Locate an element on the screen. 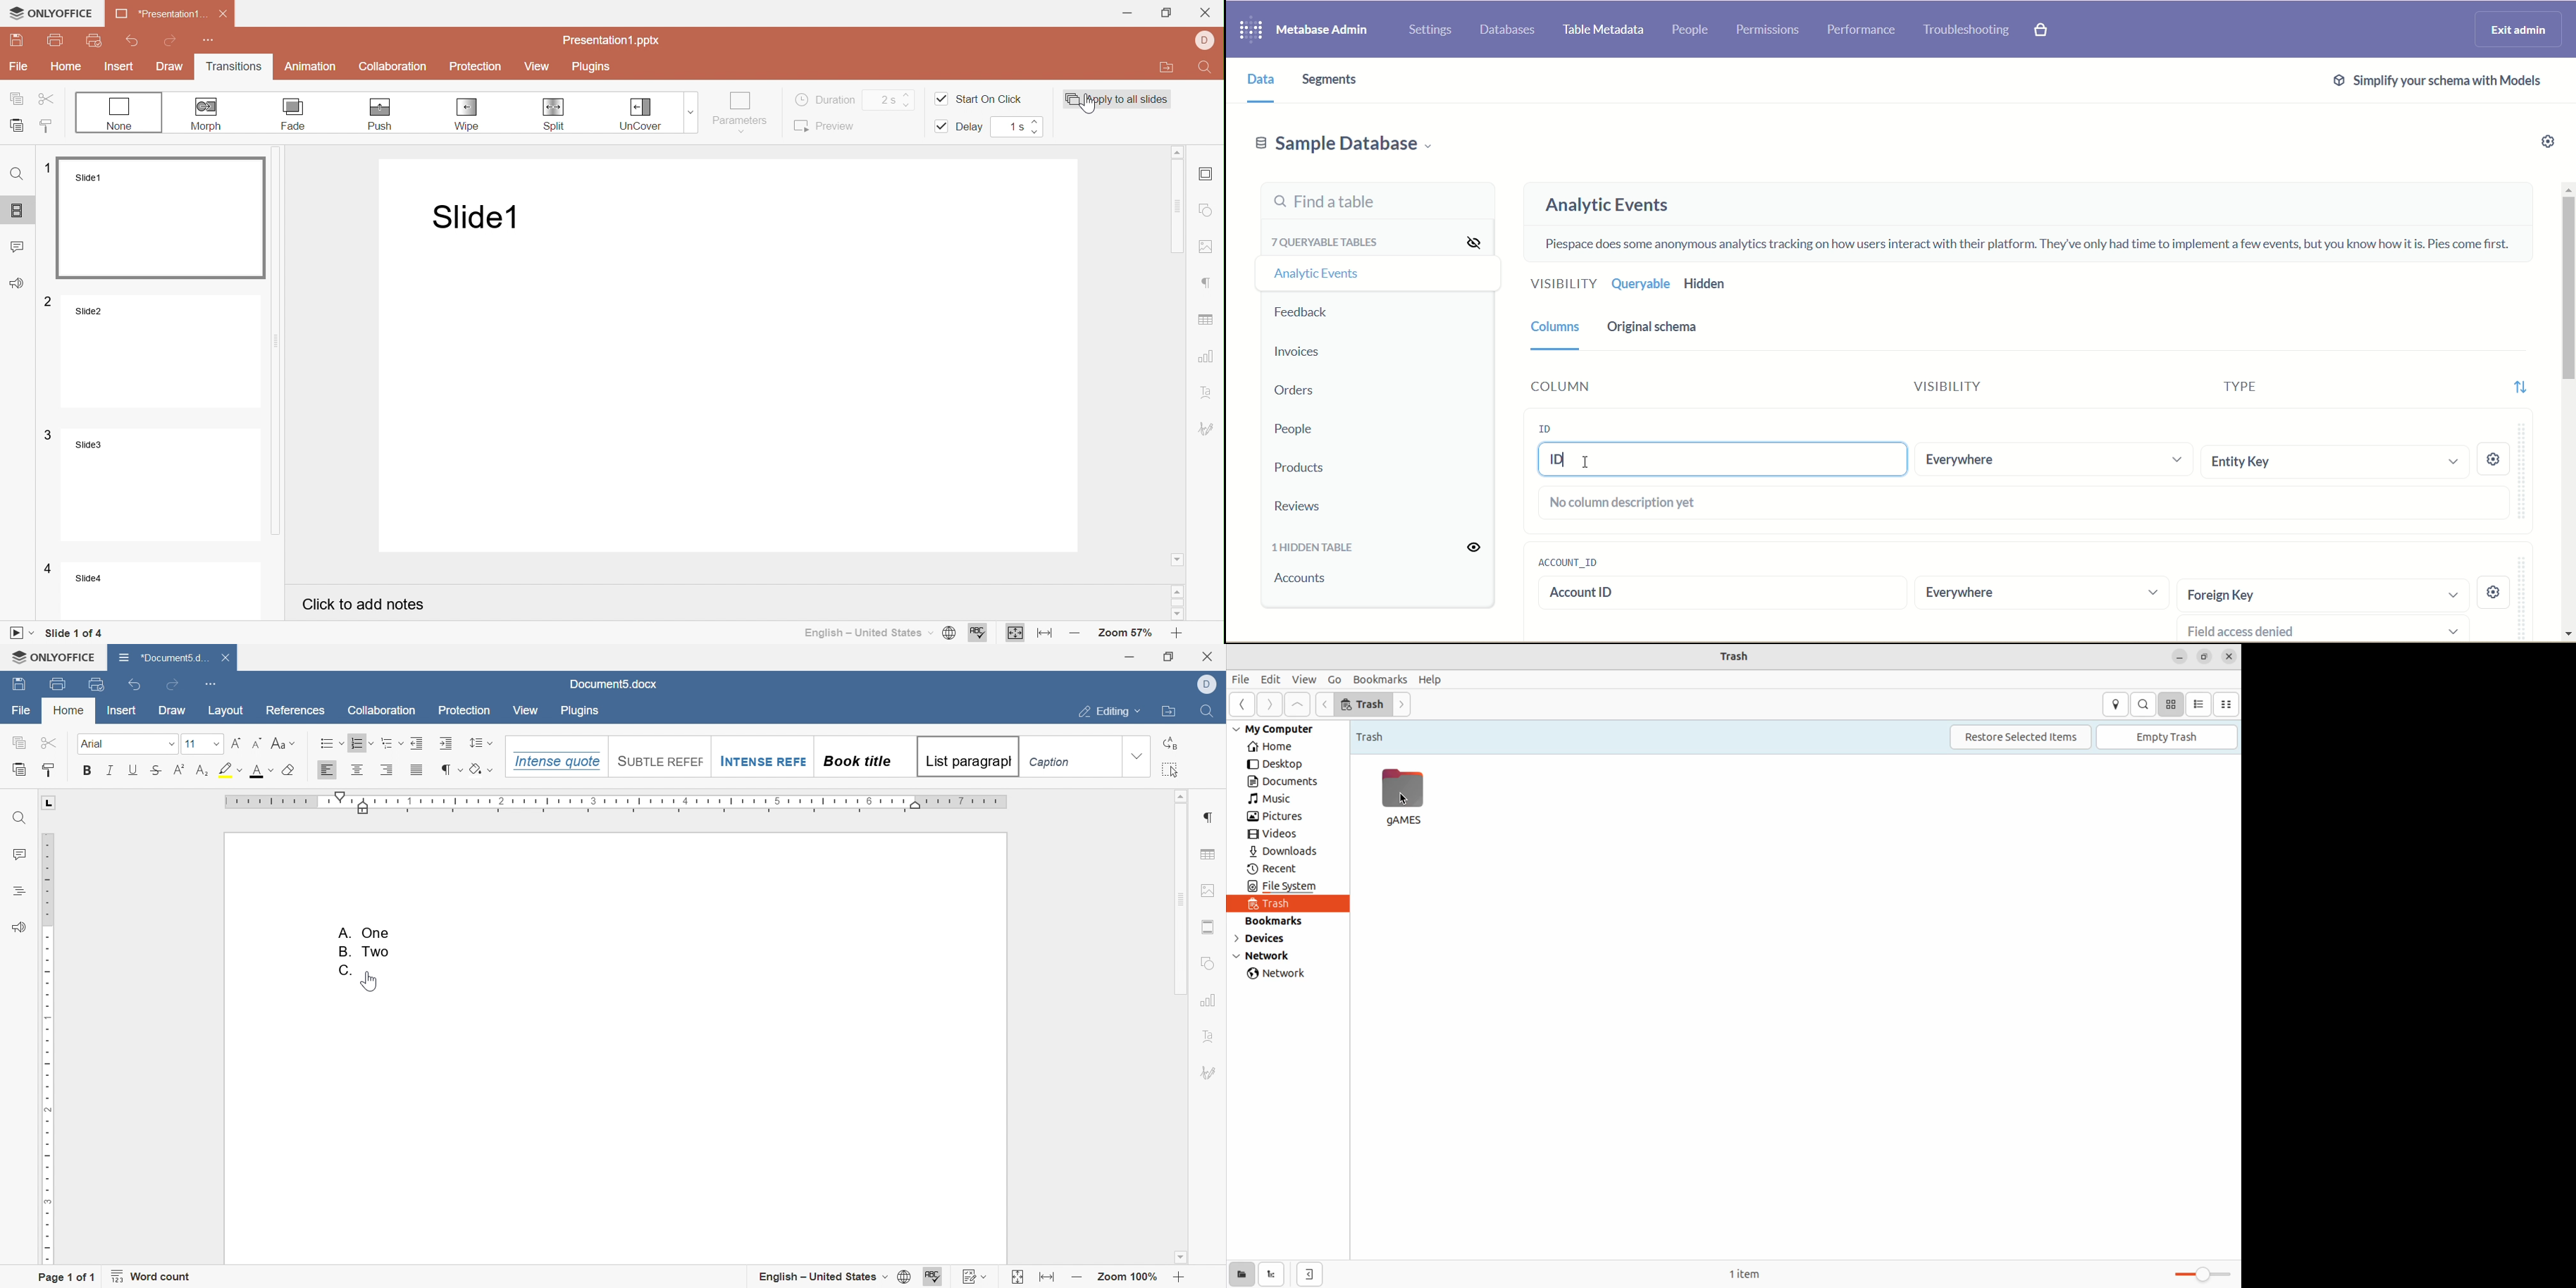 The width and height of the screenshot is (2576, 1288). quick print is located at coordinates (96, 685).